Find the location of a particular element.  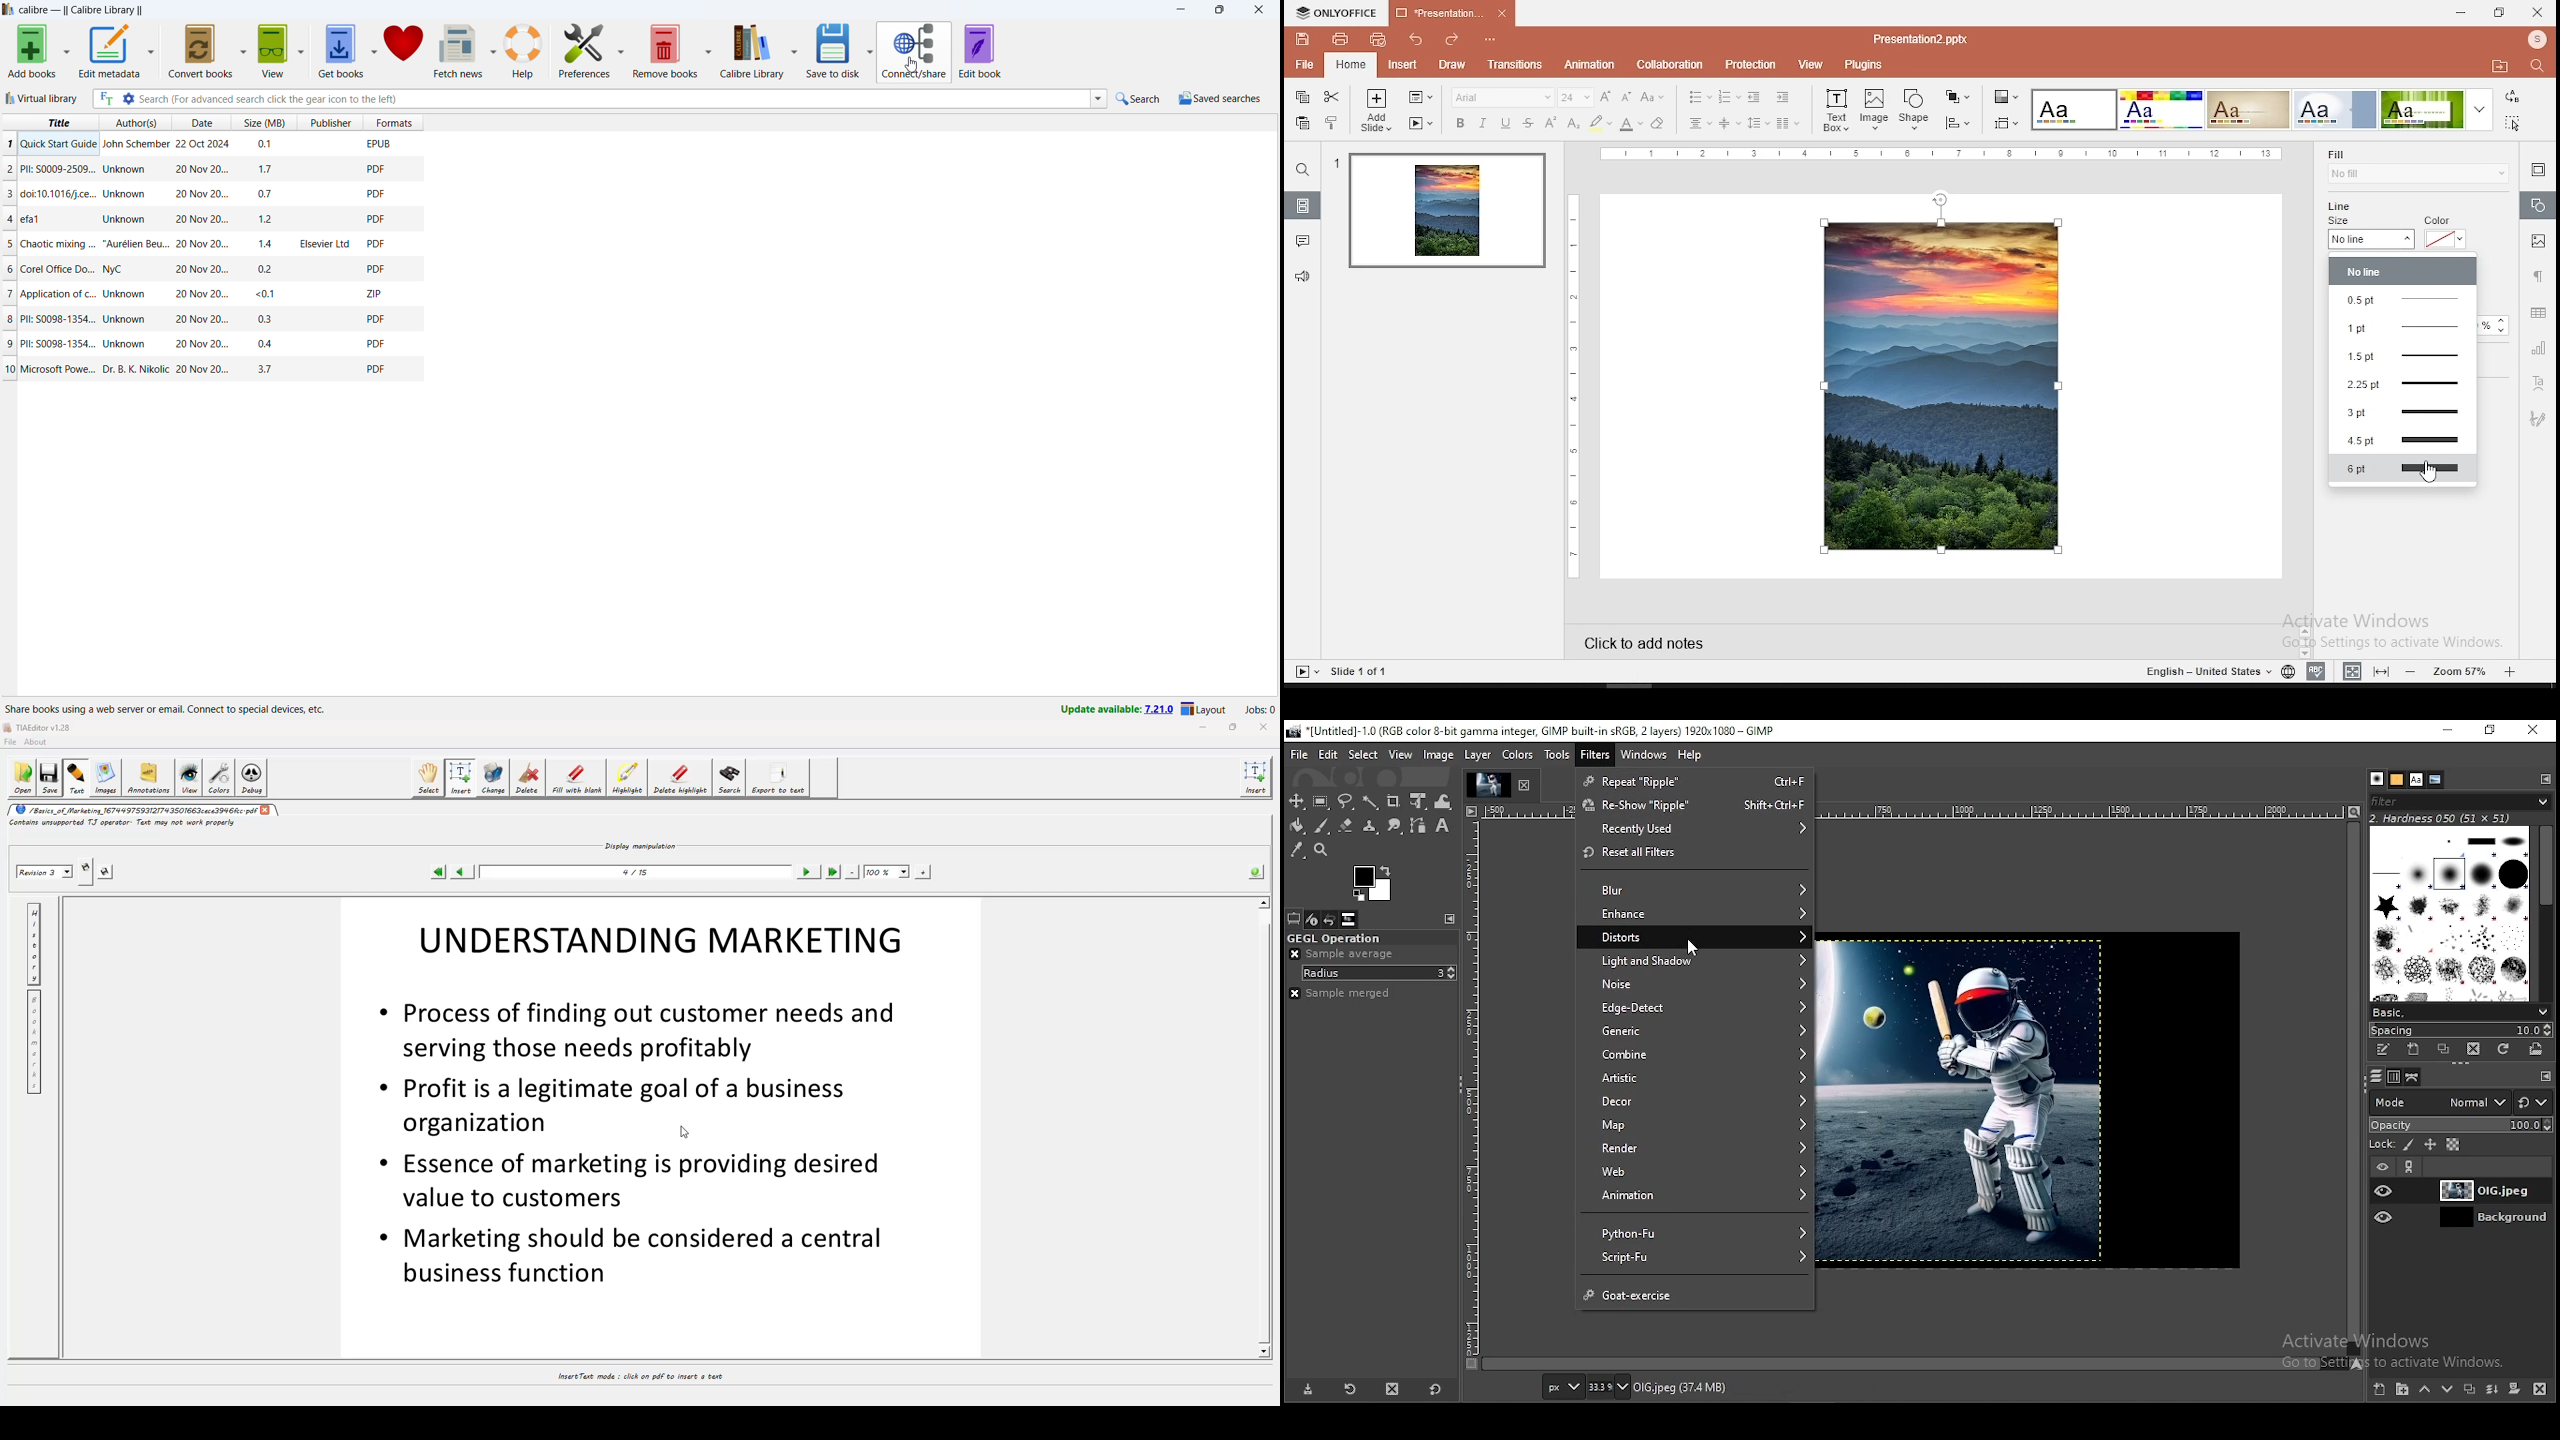

filters is located at coordinates (1595, 755).